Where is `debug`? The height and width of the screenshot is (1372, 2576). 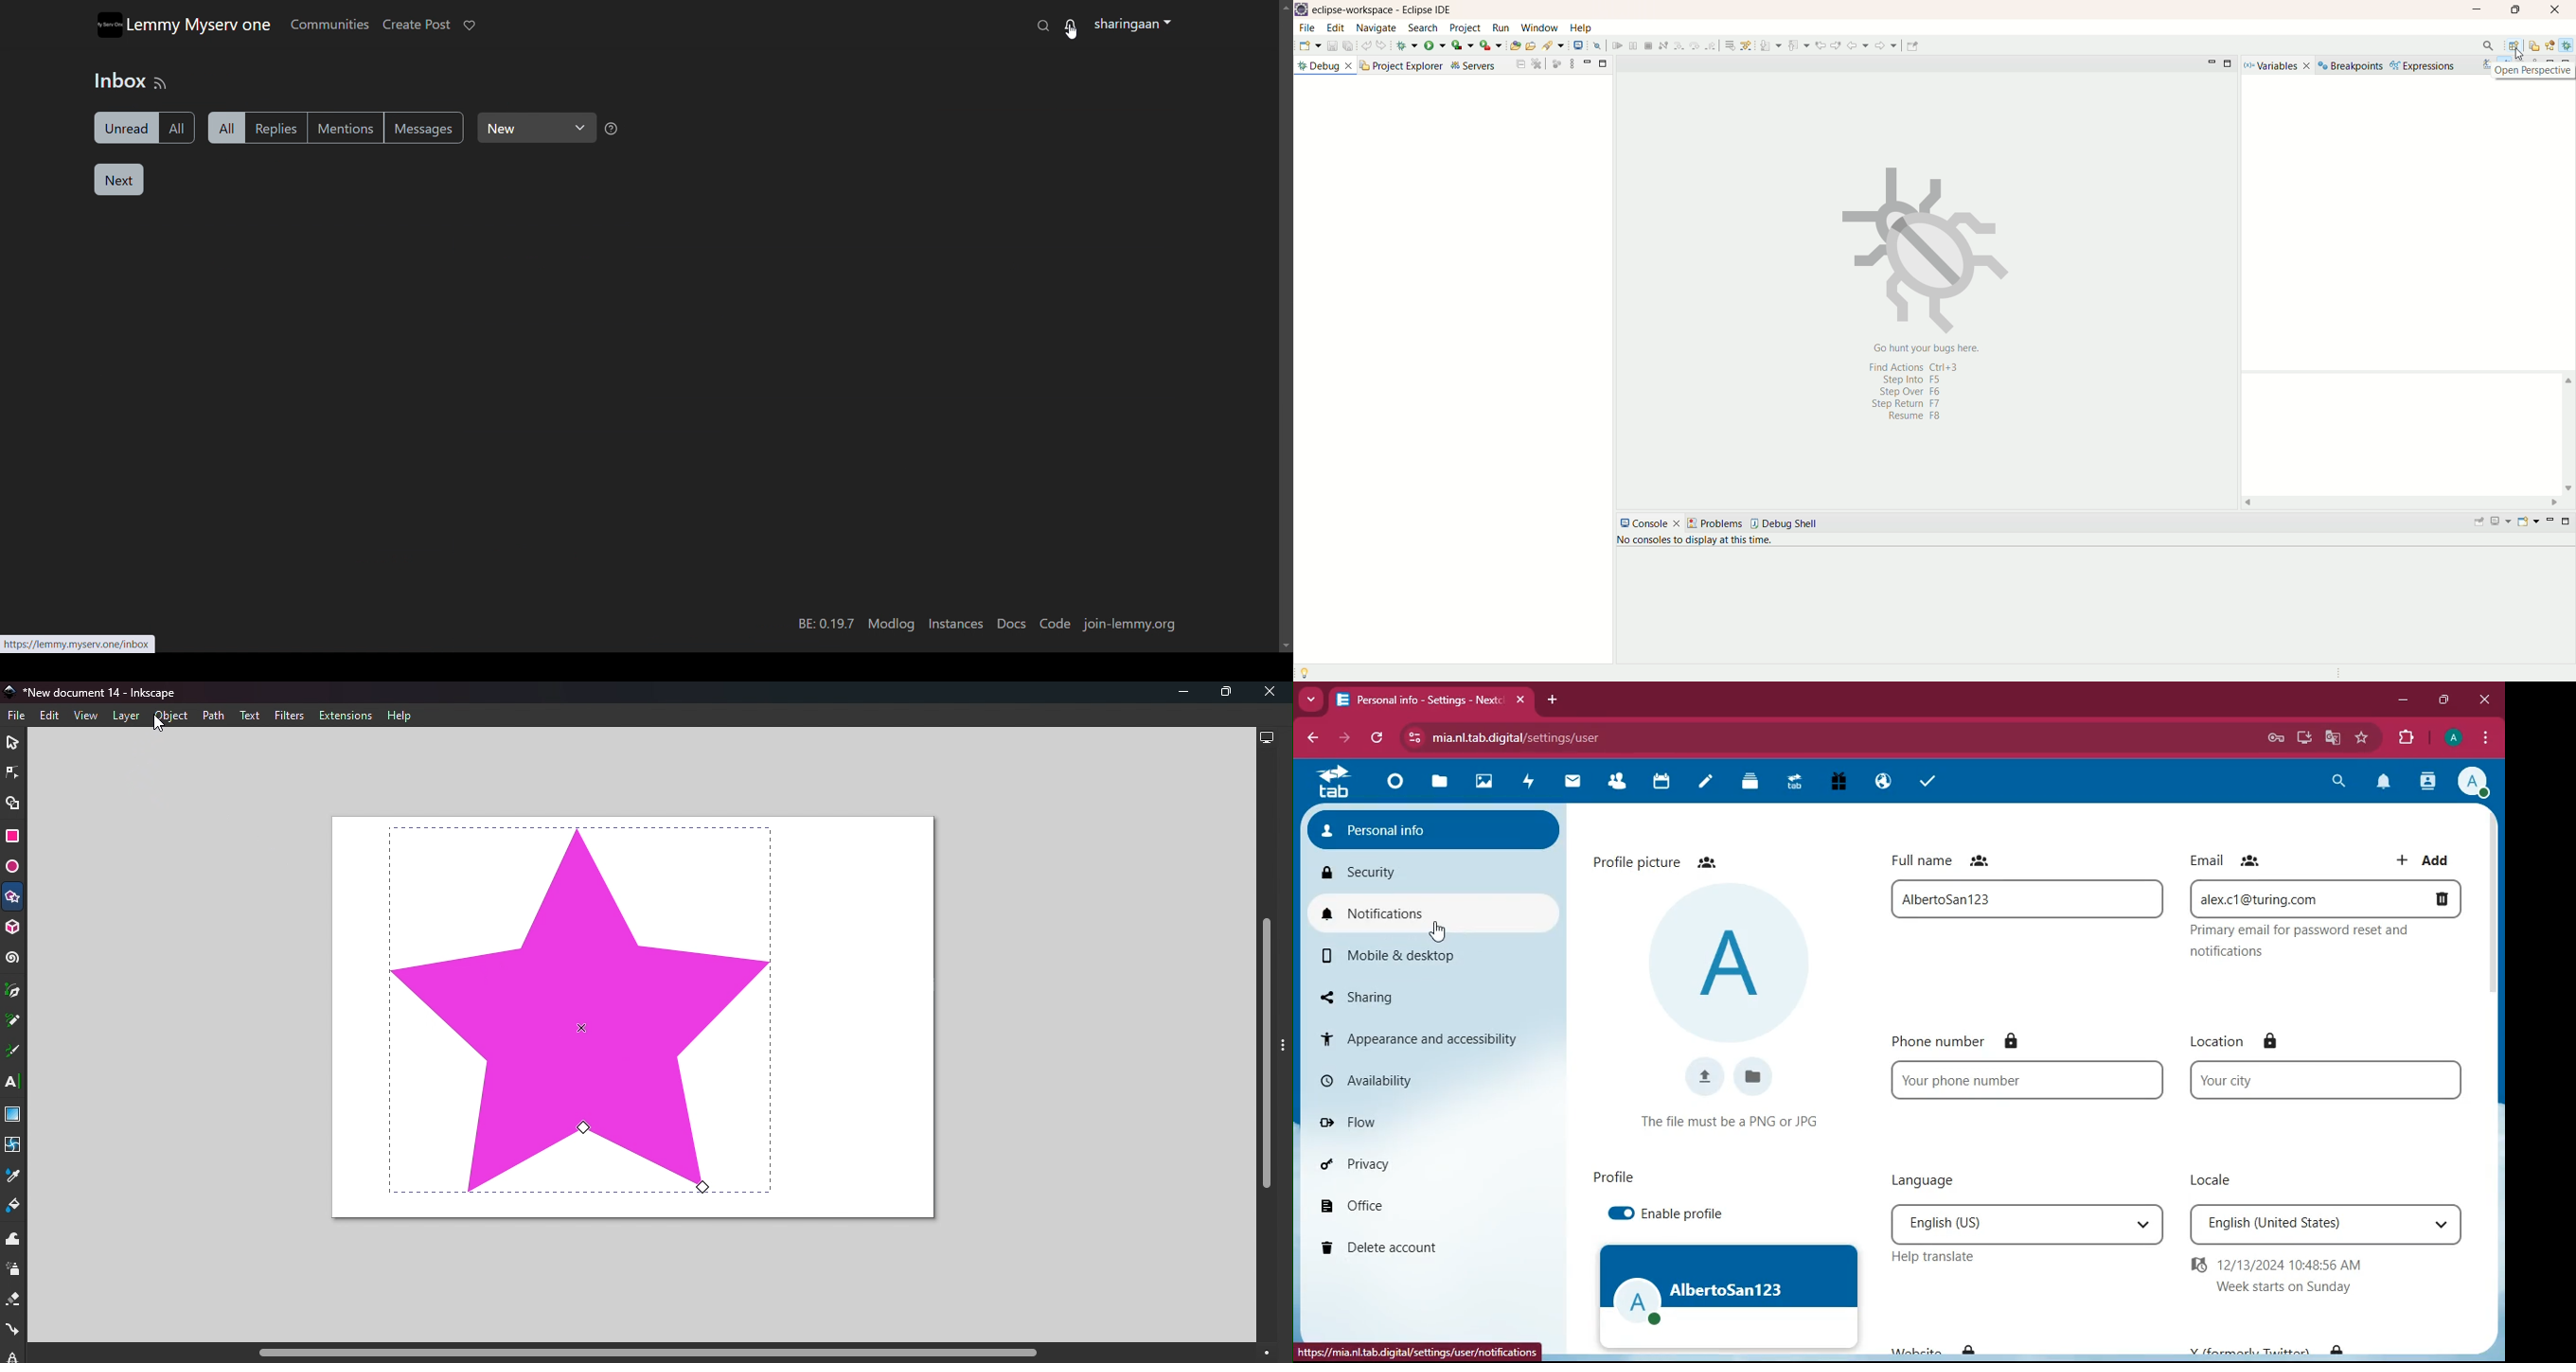
debug is located at coordinates (1407, 45).